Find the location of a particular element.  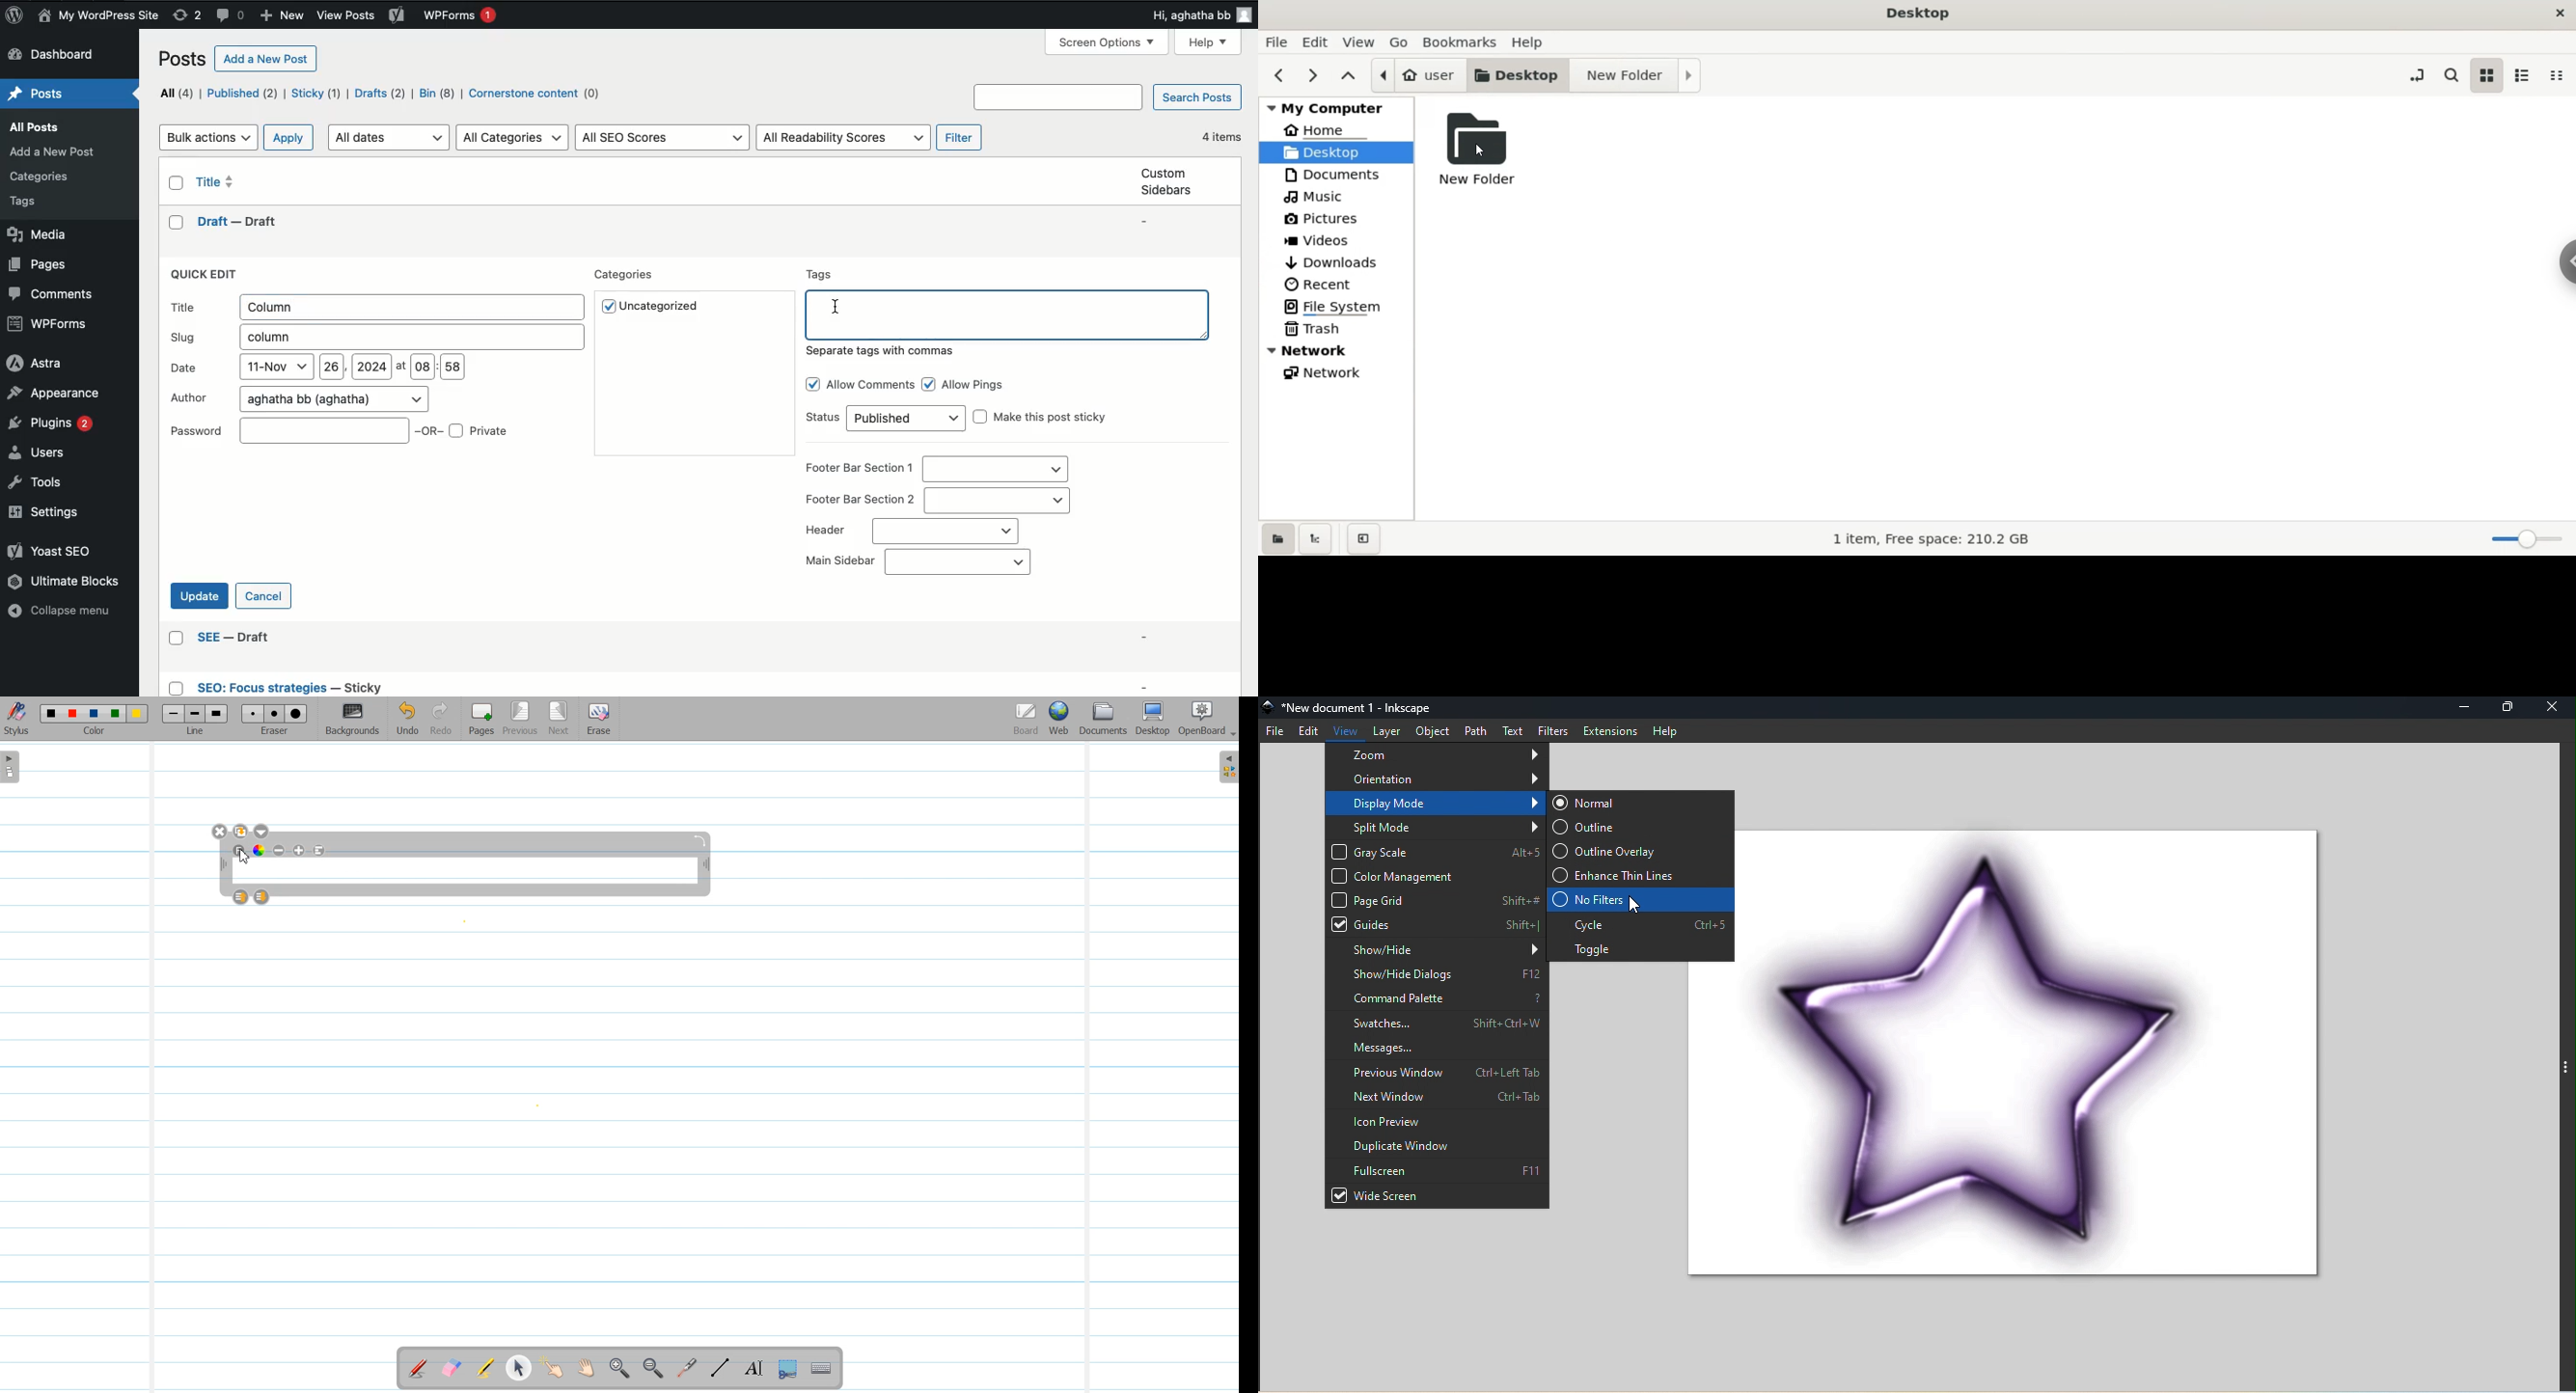

Title is located at coordinates (376, 306).